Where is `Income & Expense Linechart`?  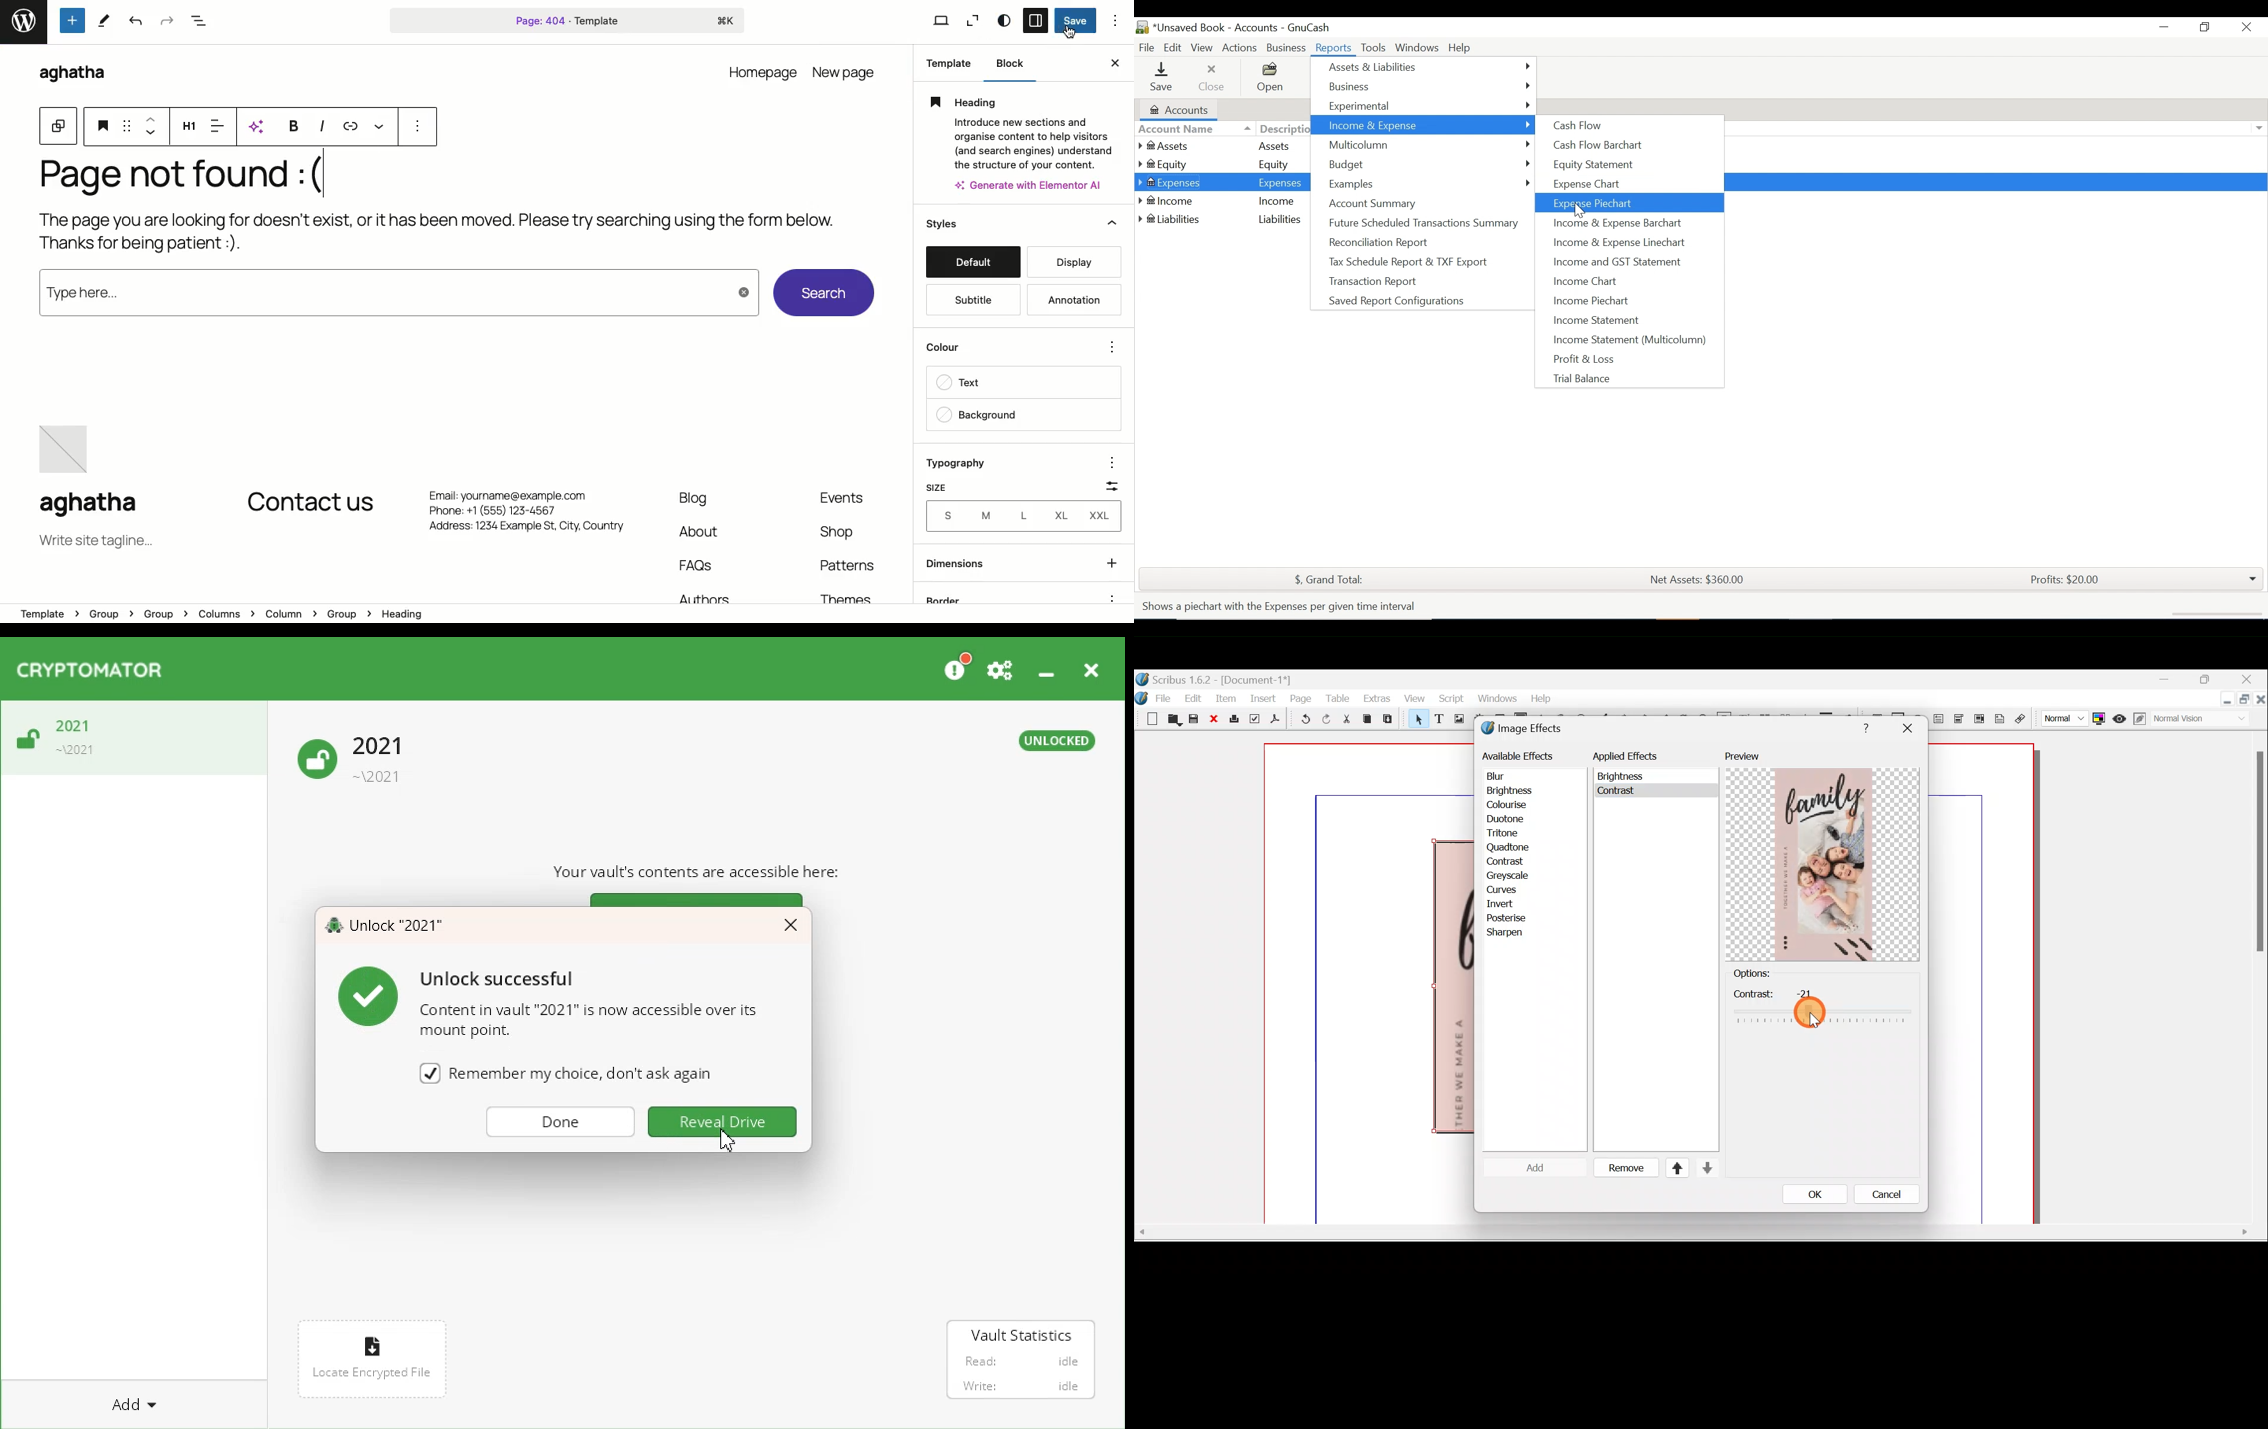
Income & Expense Linechart is located at coordinates (1621, 243).